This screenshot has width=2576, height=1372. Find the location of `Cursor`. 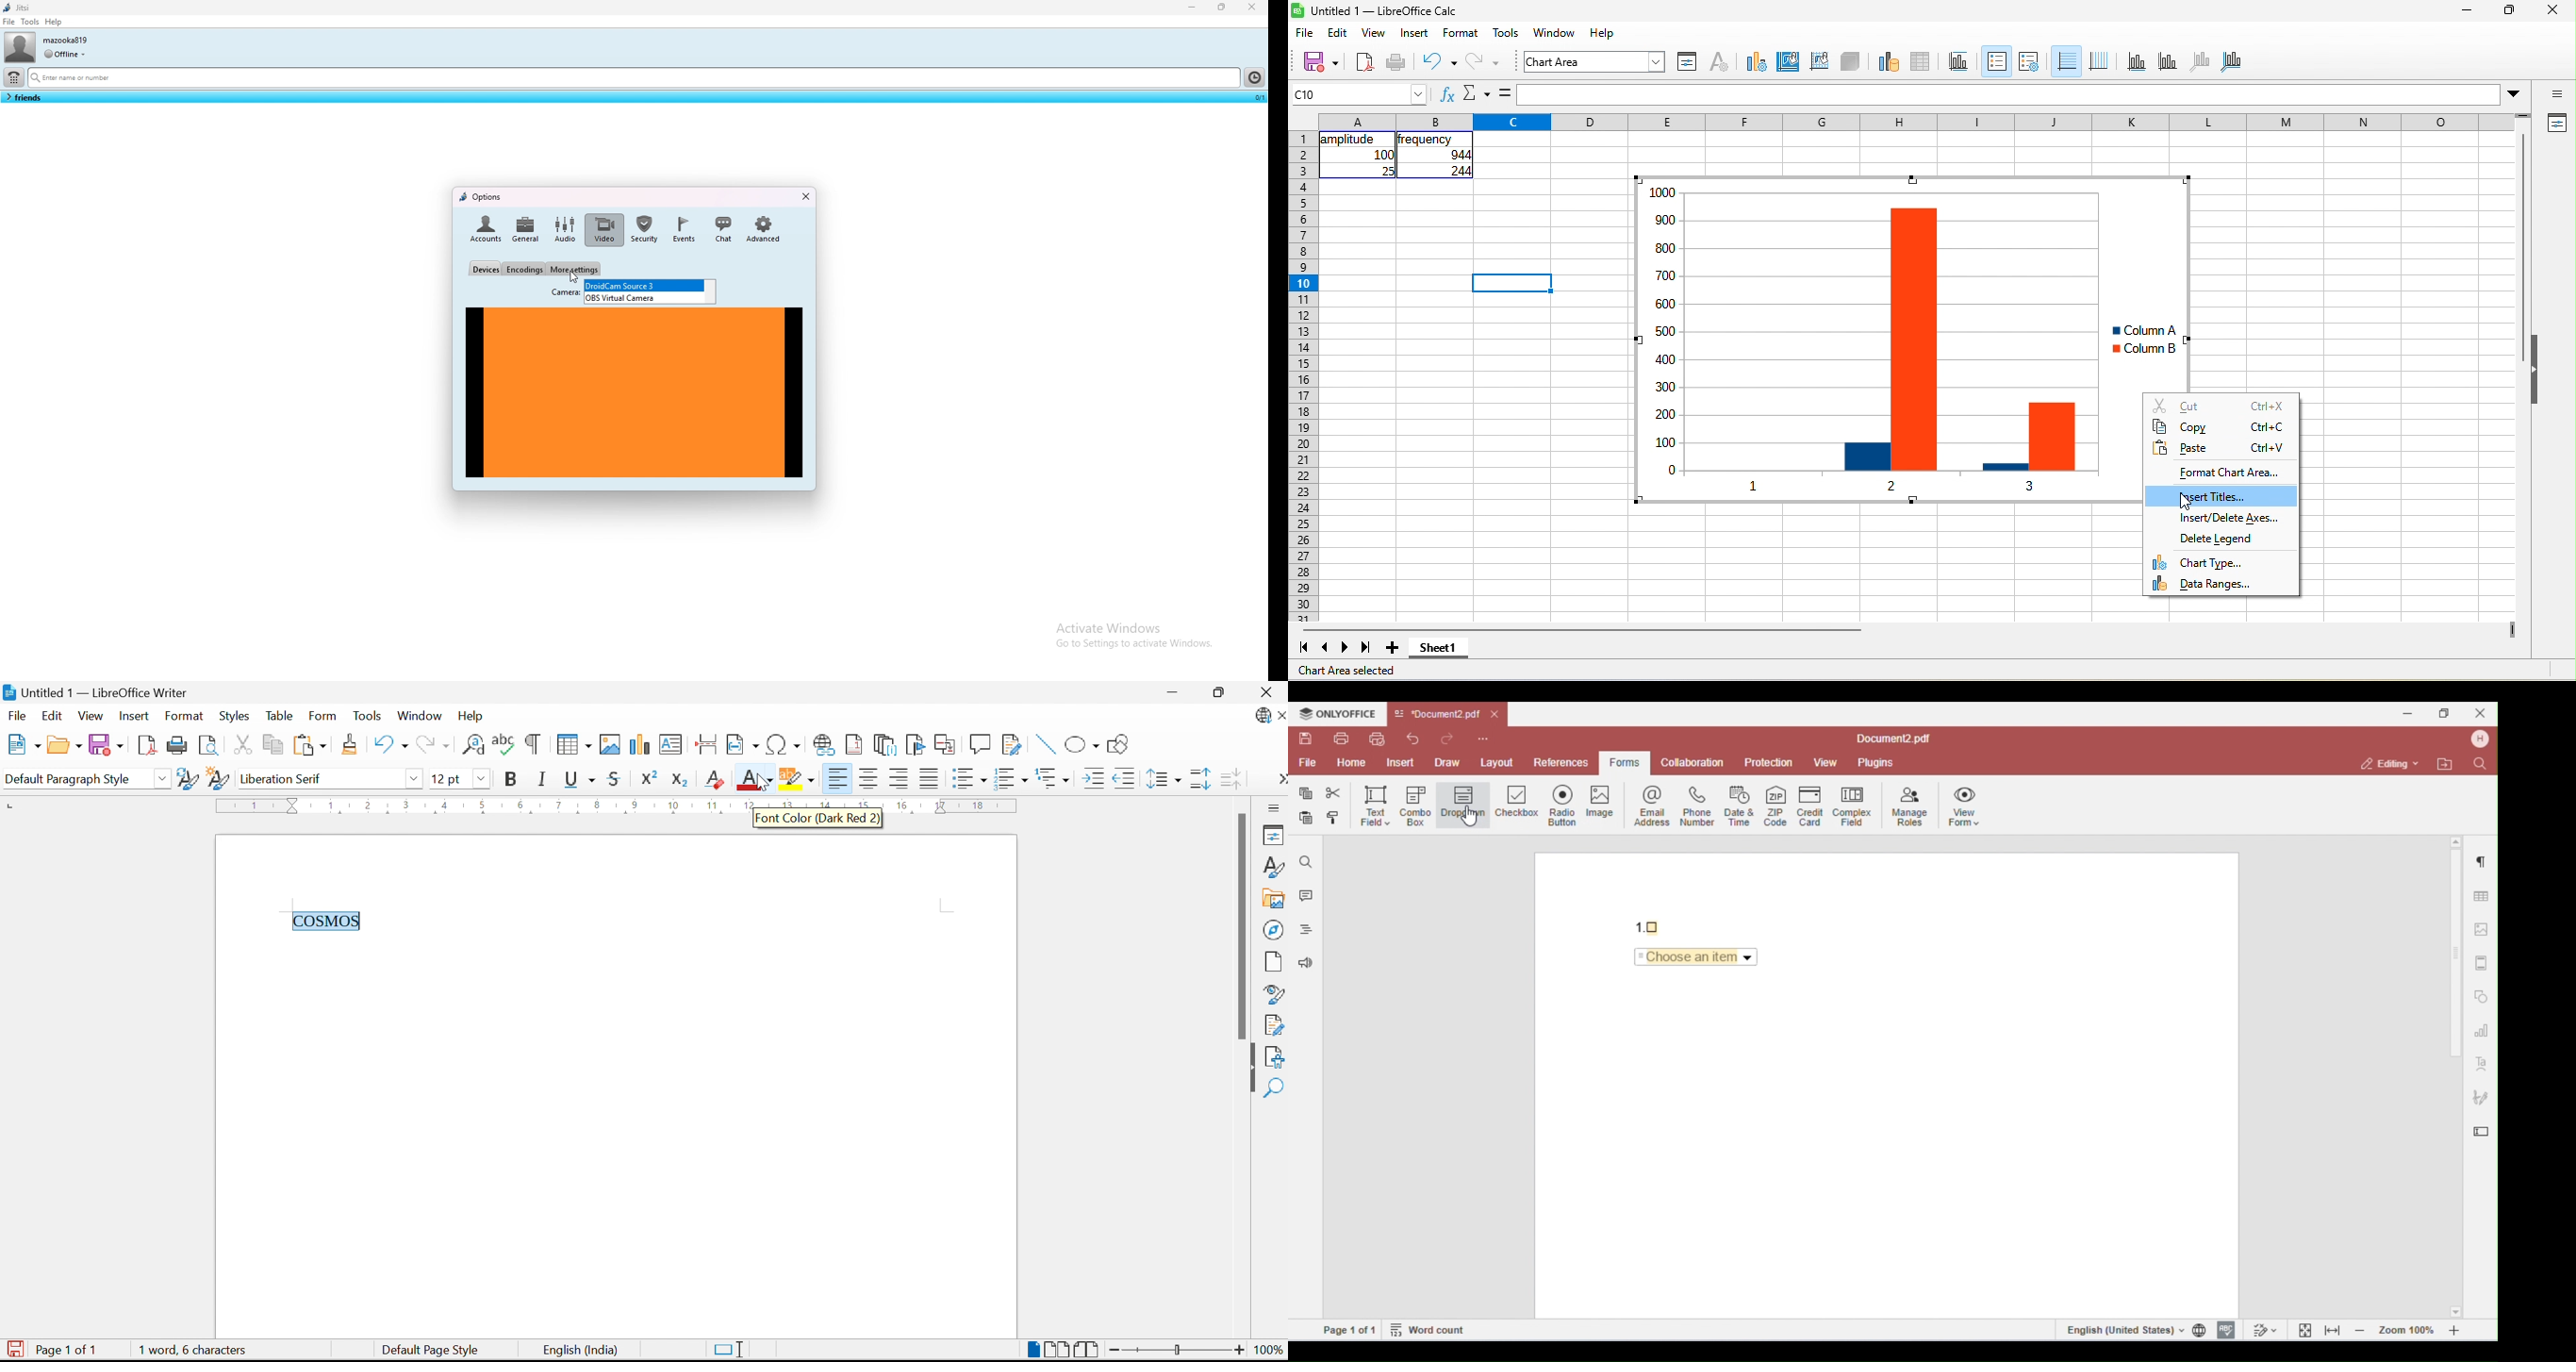

Cursor is located at coordinates (760, 781).